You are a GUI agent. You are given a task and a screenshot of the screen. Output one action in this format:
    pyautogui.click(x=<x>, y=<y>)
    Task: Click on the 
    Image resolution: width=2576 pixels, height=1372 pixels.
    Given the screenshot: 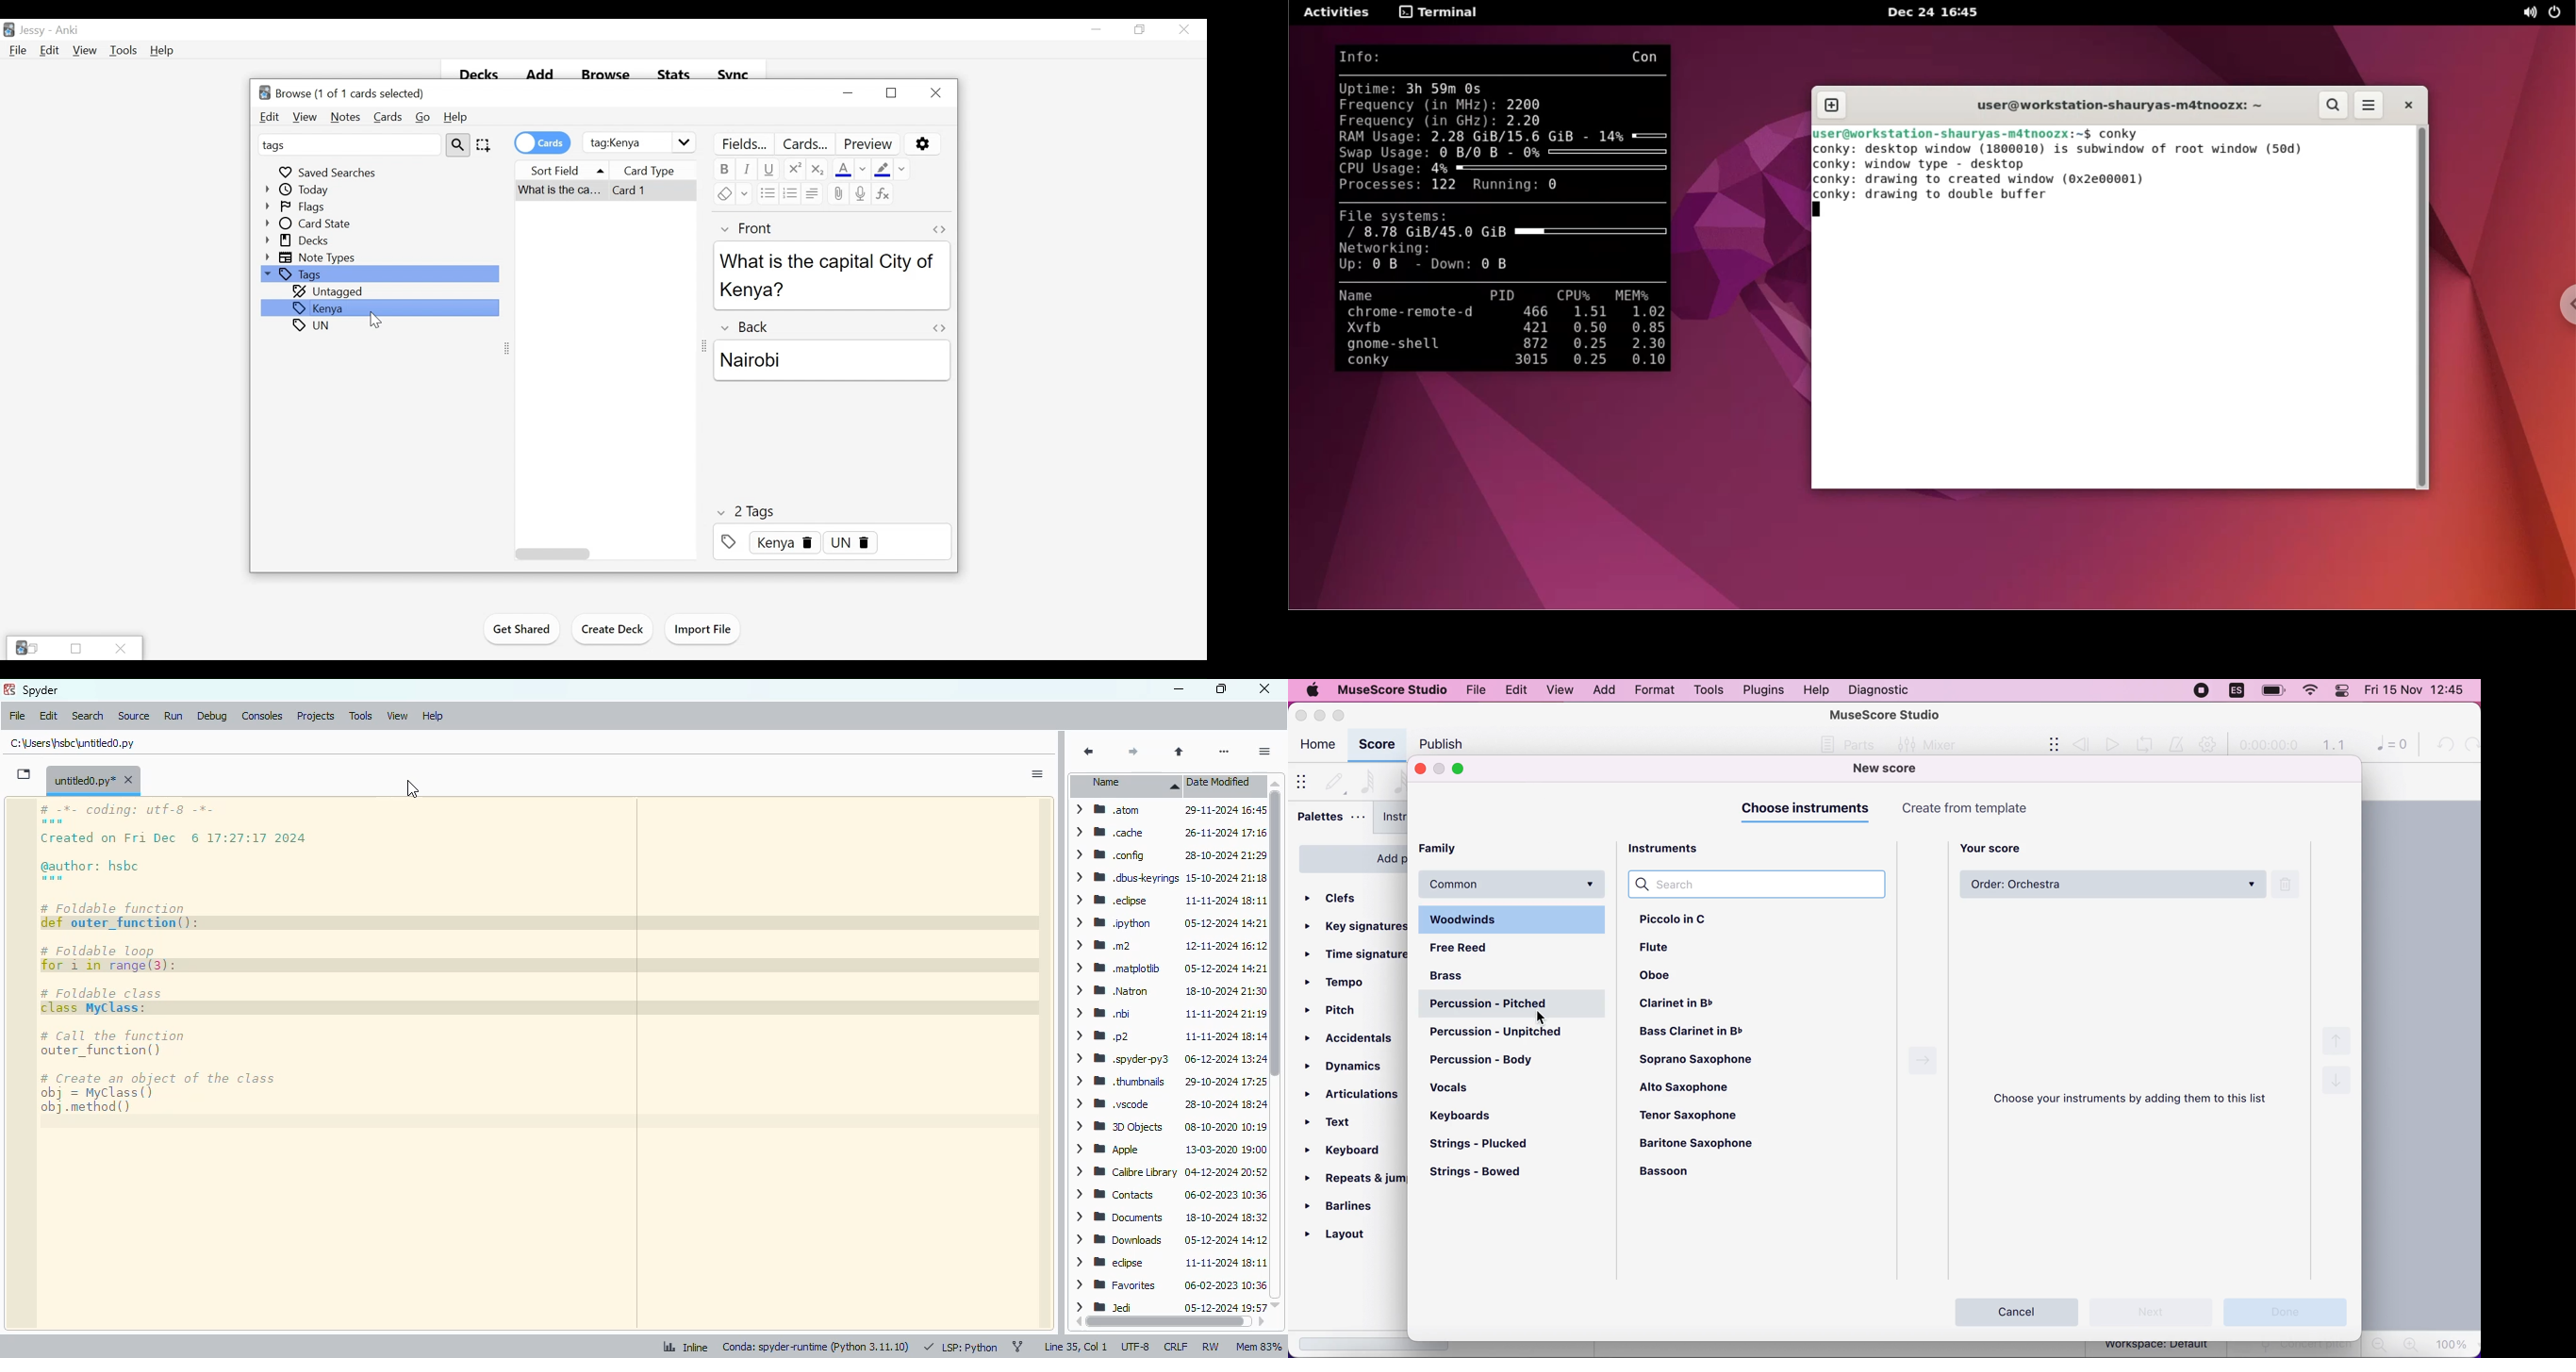 What is the action you would take?
    pyautogui.click(x=1853, y=745)
    